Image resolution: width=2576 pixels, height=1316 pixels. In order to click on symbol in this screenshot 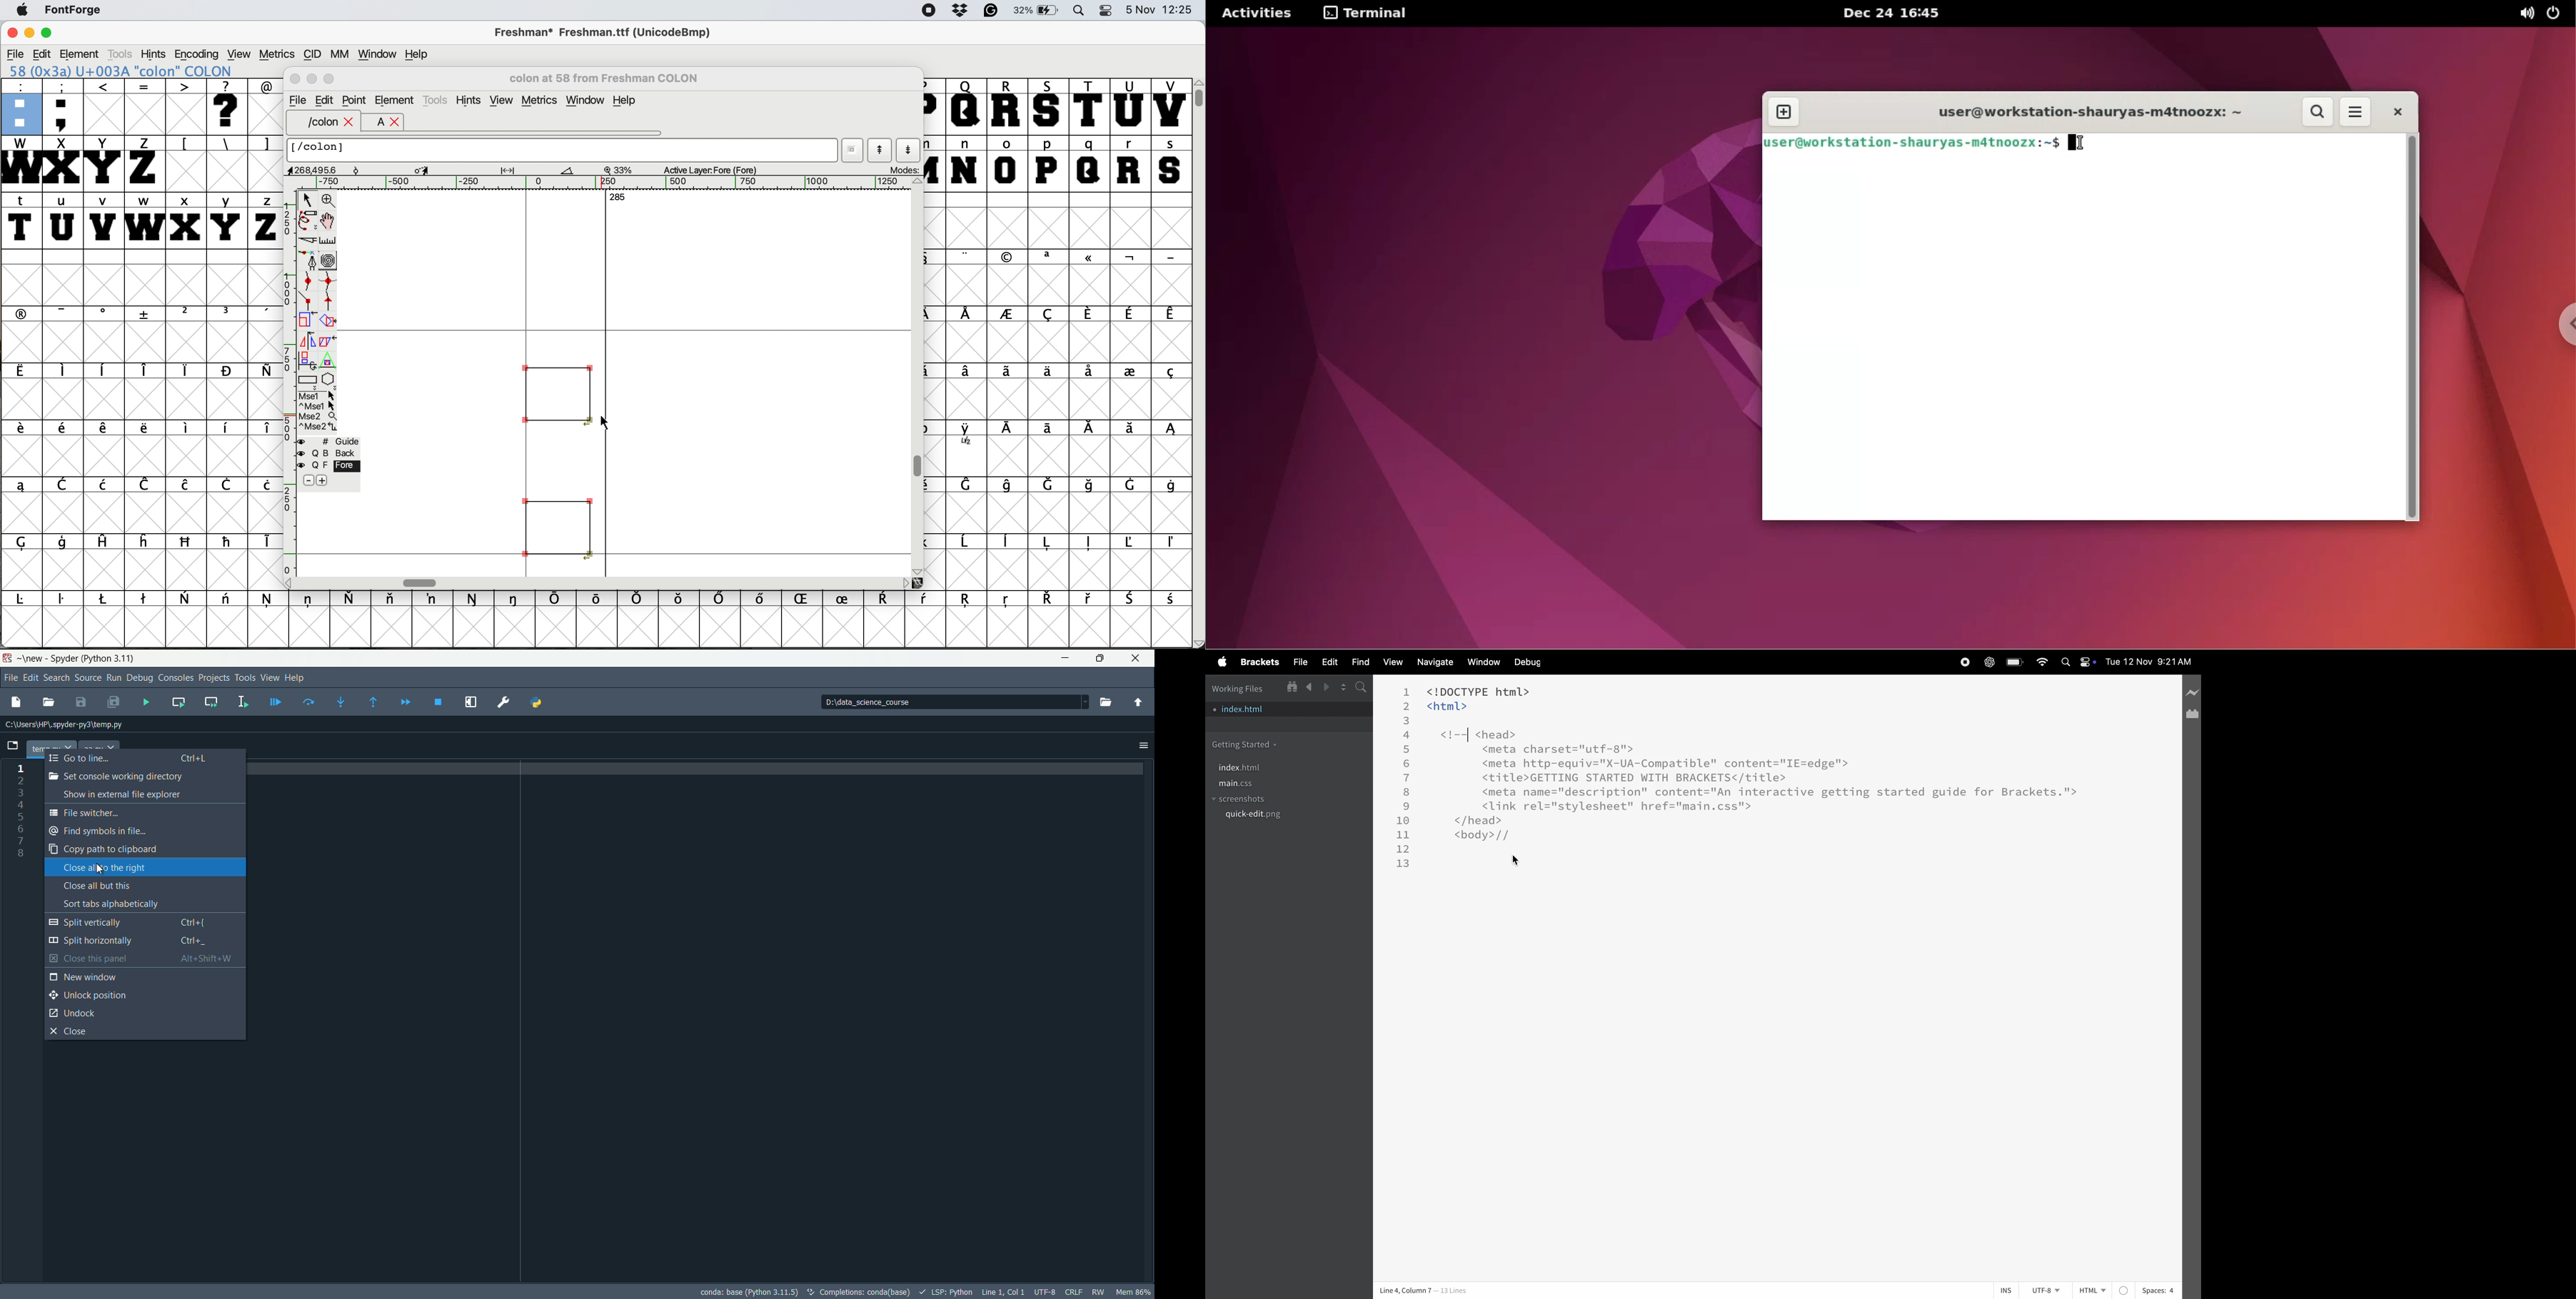, I will do `click(227, 314)`.